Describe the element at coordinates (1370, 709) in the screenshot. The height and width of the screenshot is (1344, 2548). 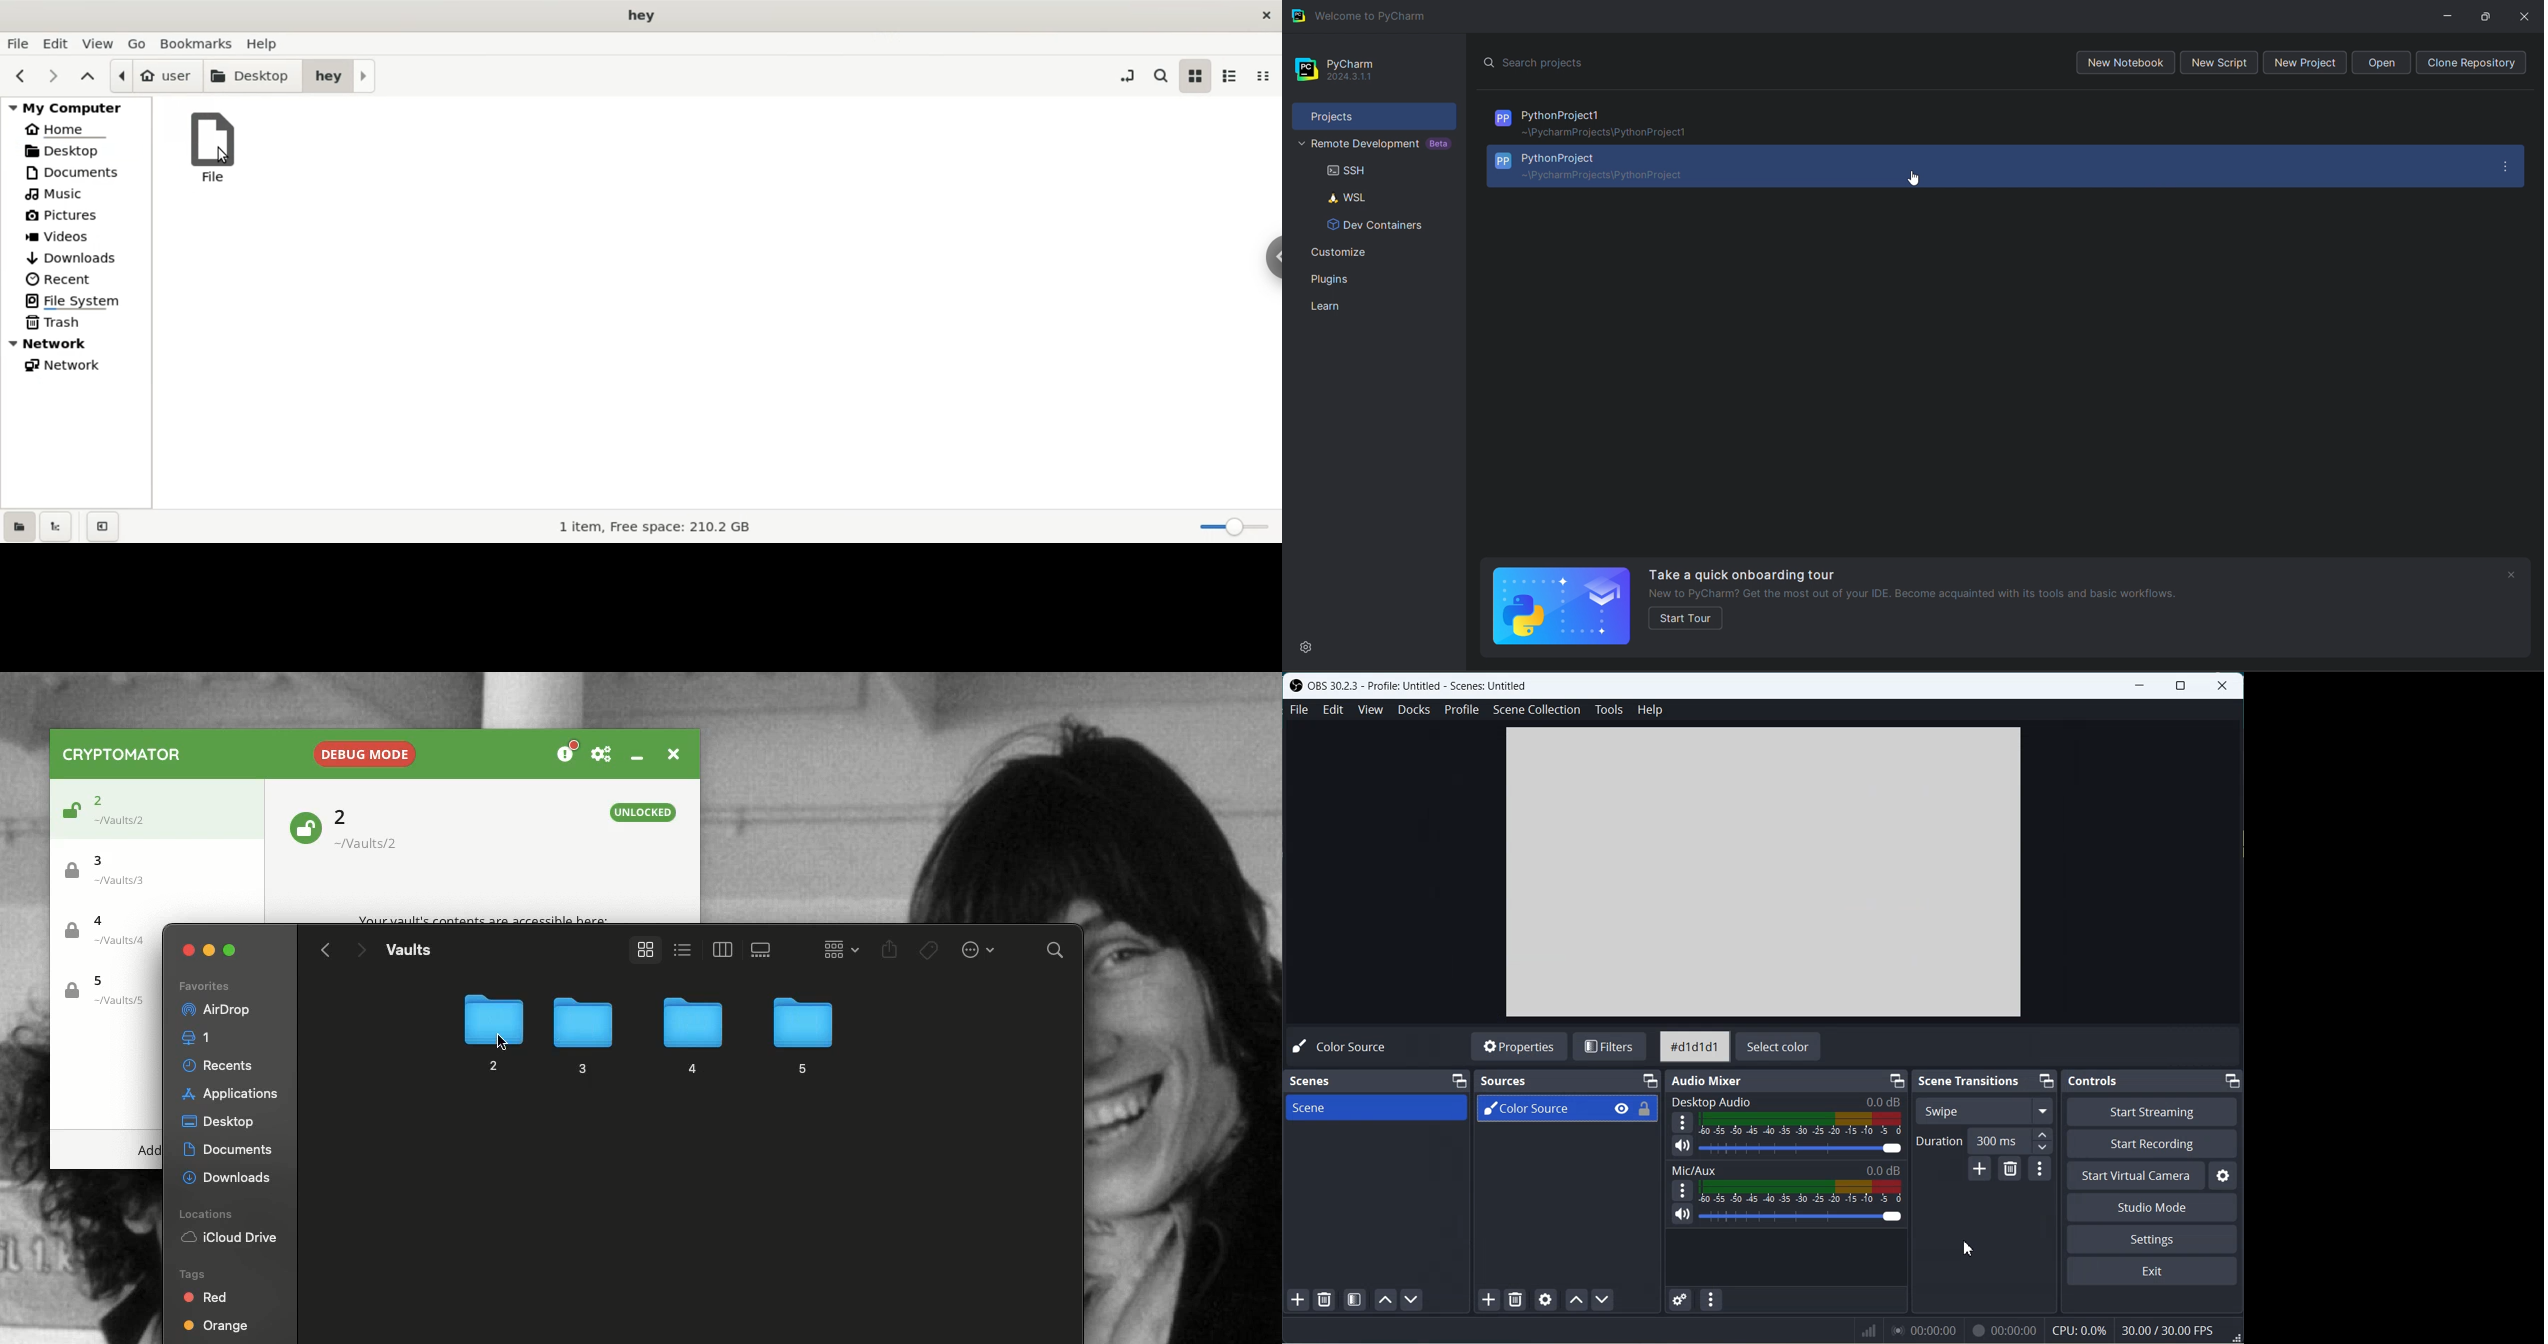
I see `View` at that location.